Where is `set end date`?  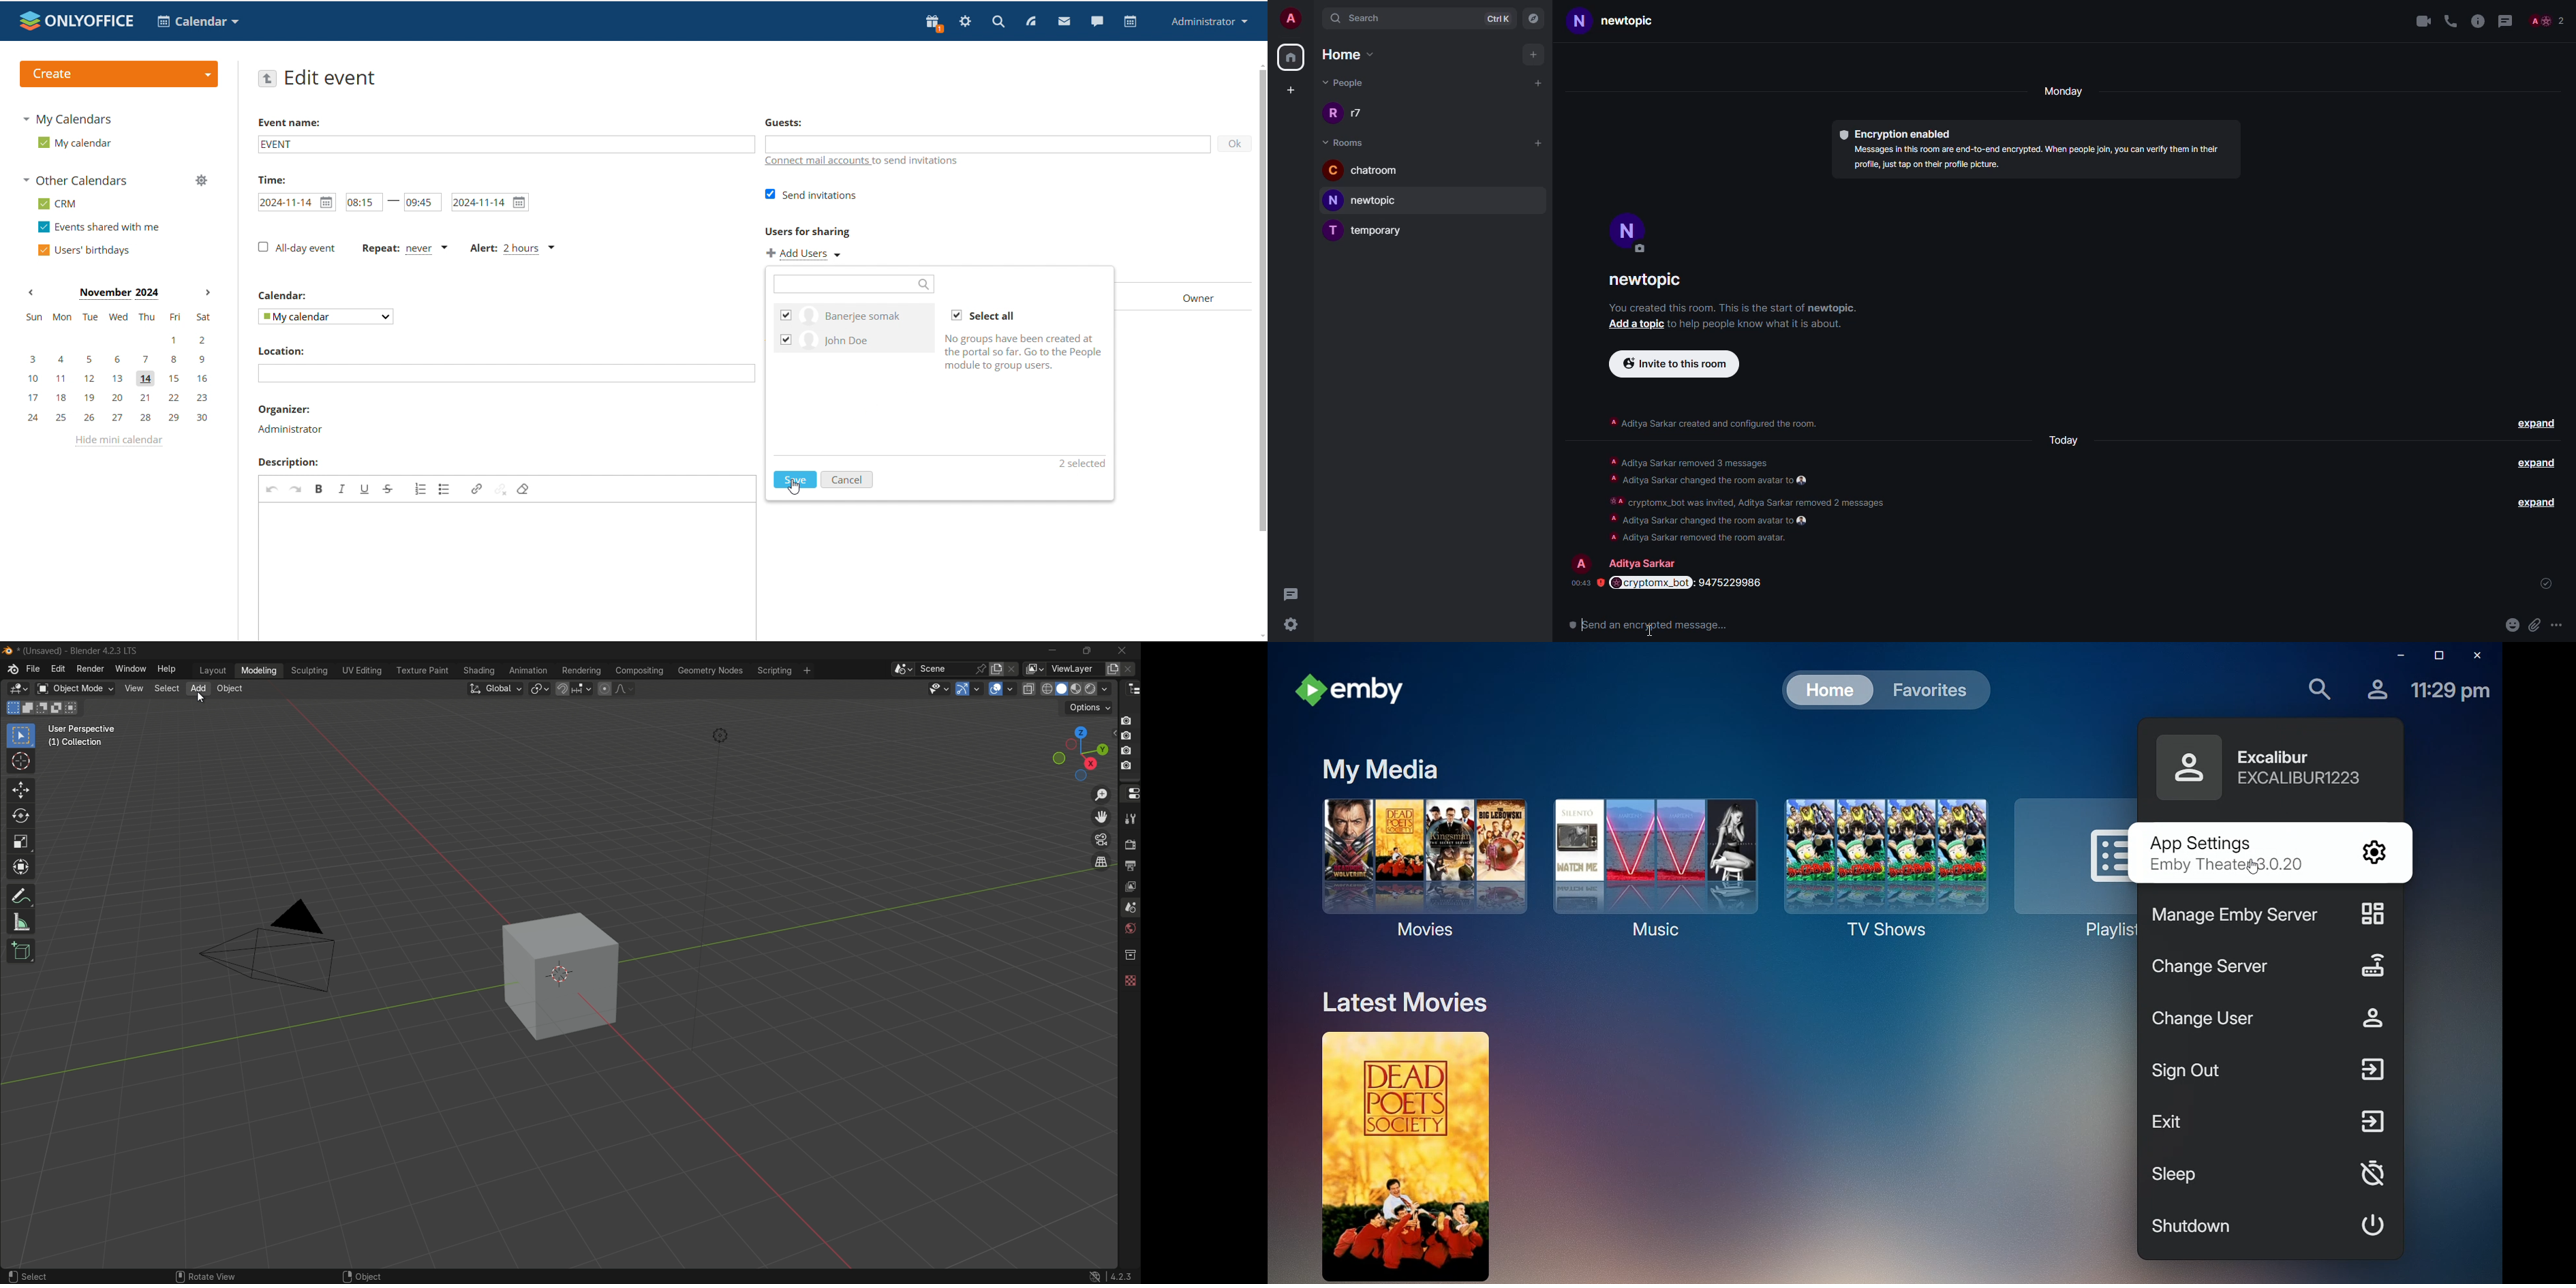
set end date is located at coordinates (491, 202).